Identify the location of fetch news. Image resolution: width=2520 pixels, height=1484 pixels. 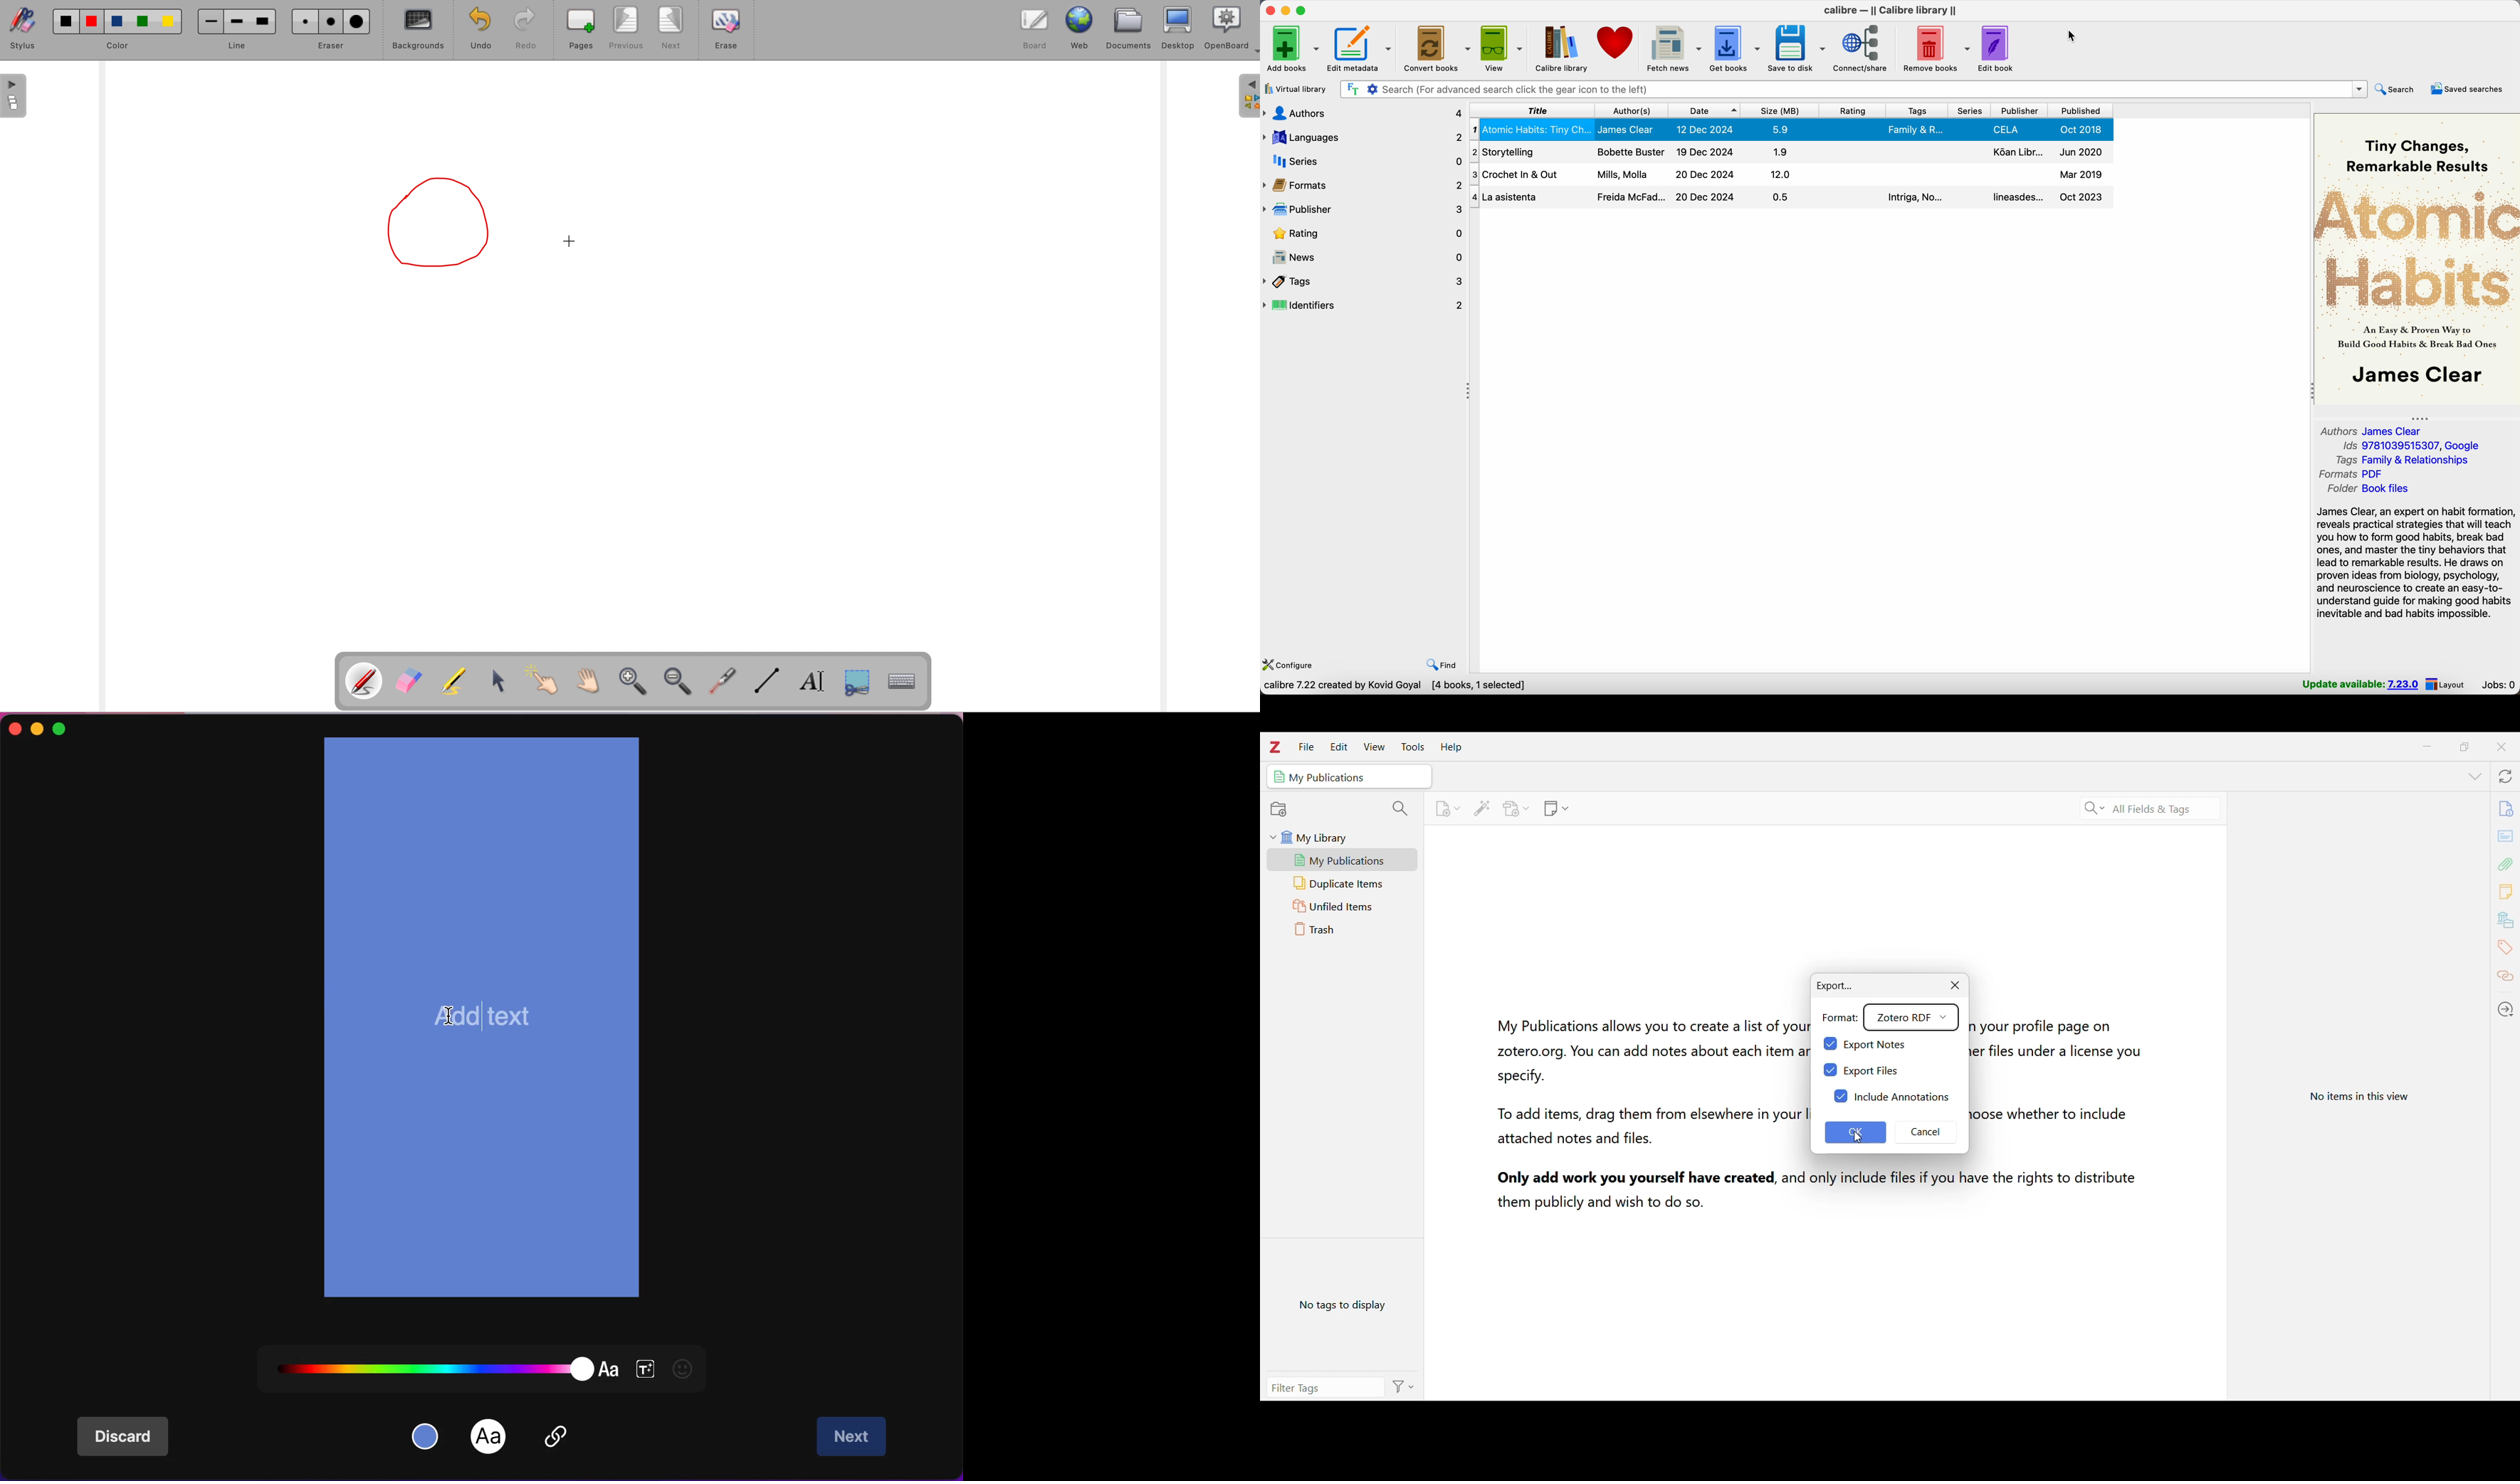
(1675, 48).